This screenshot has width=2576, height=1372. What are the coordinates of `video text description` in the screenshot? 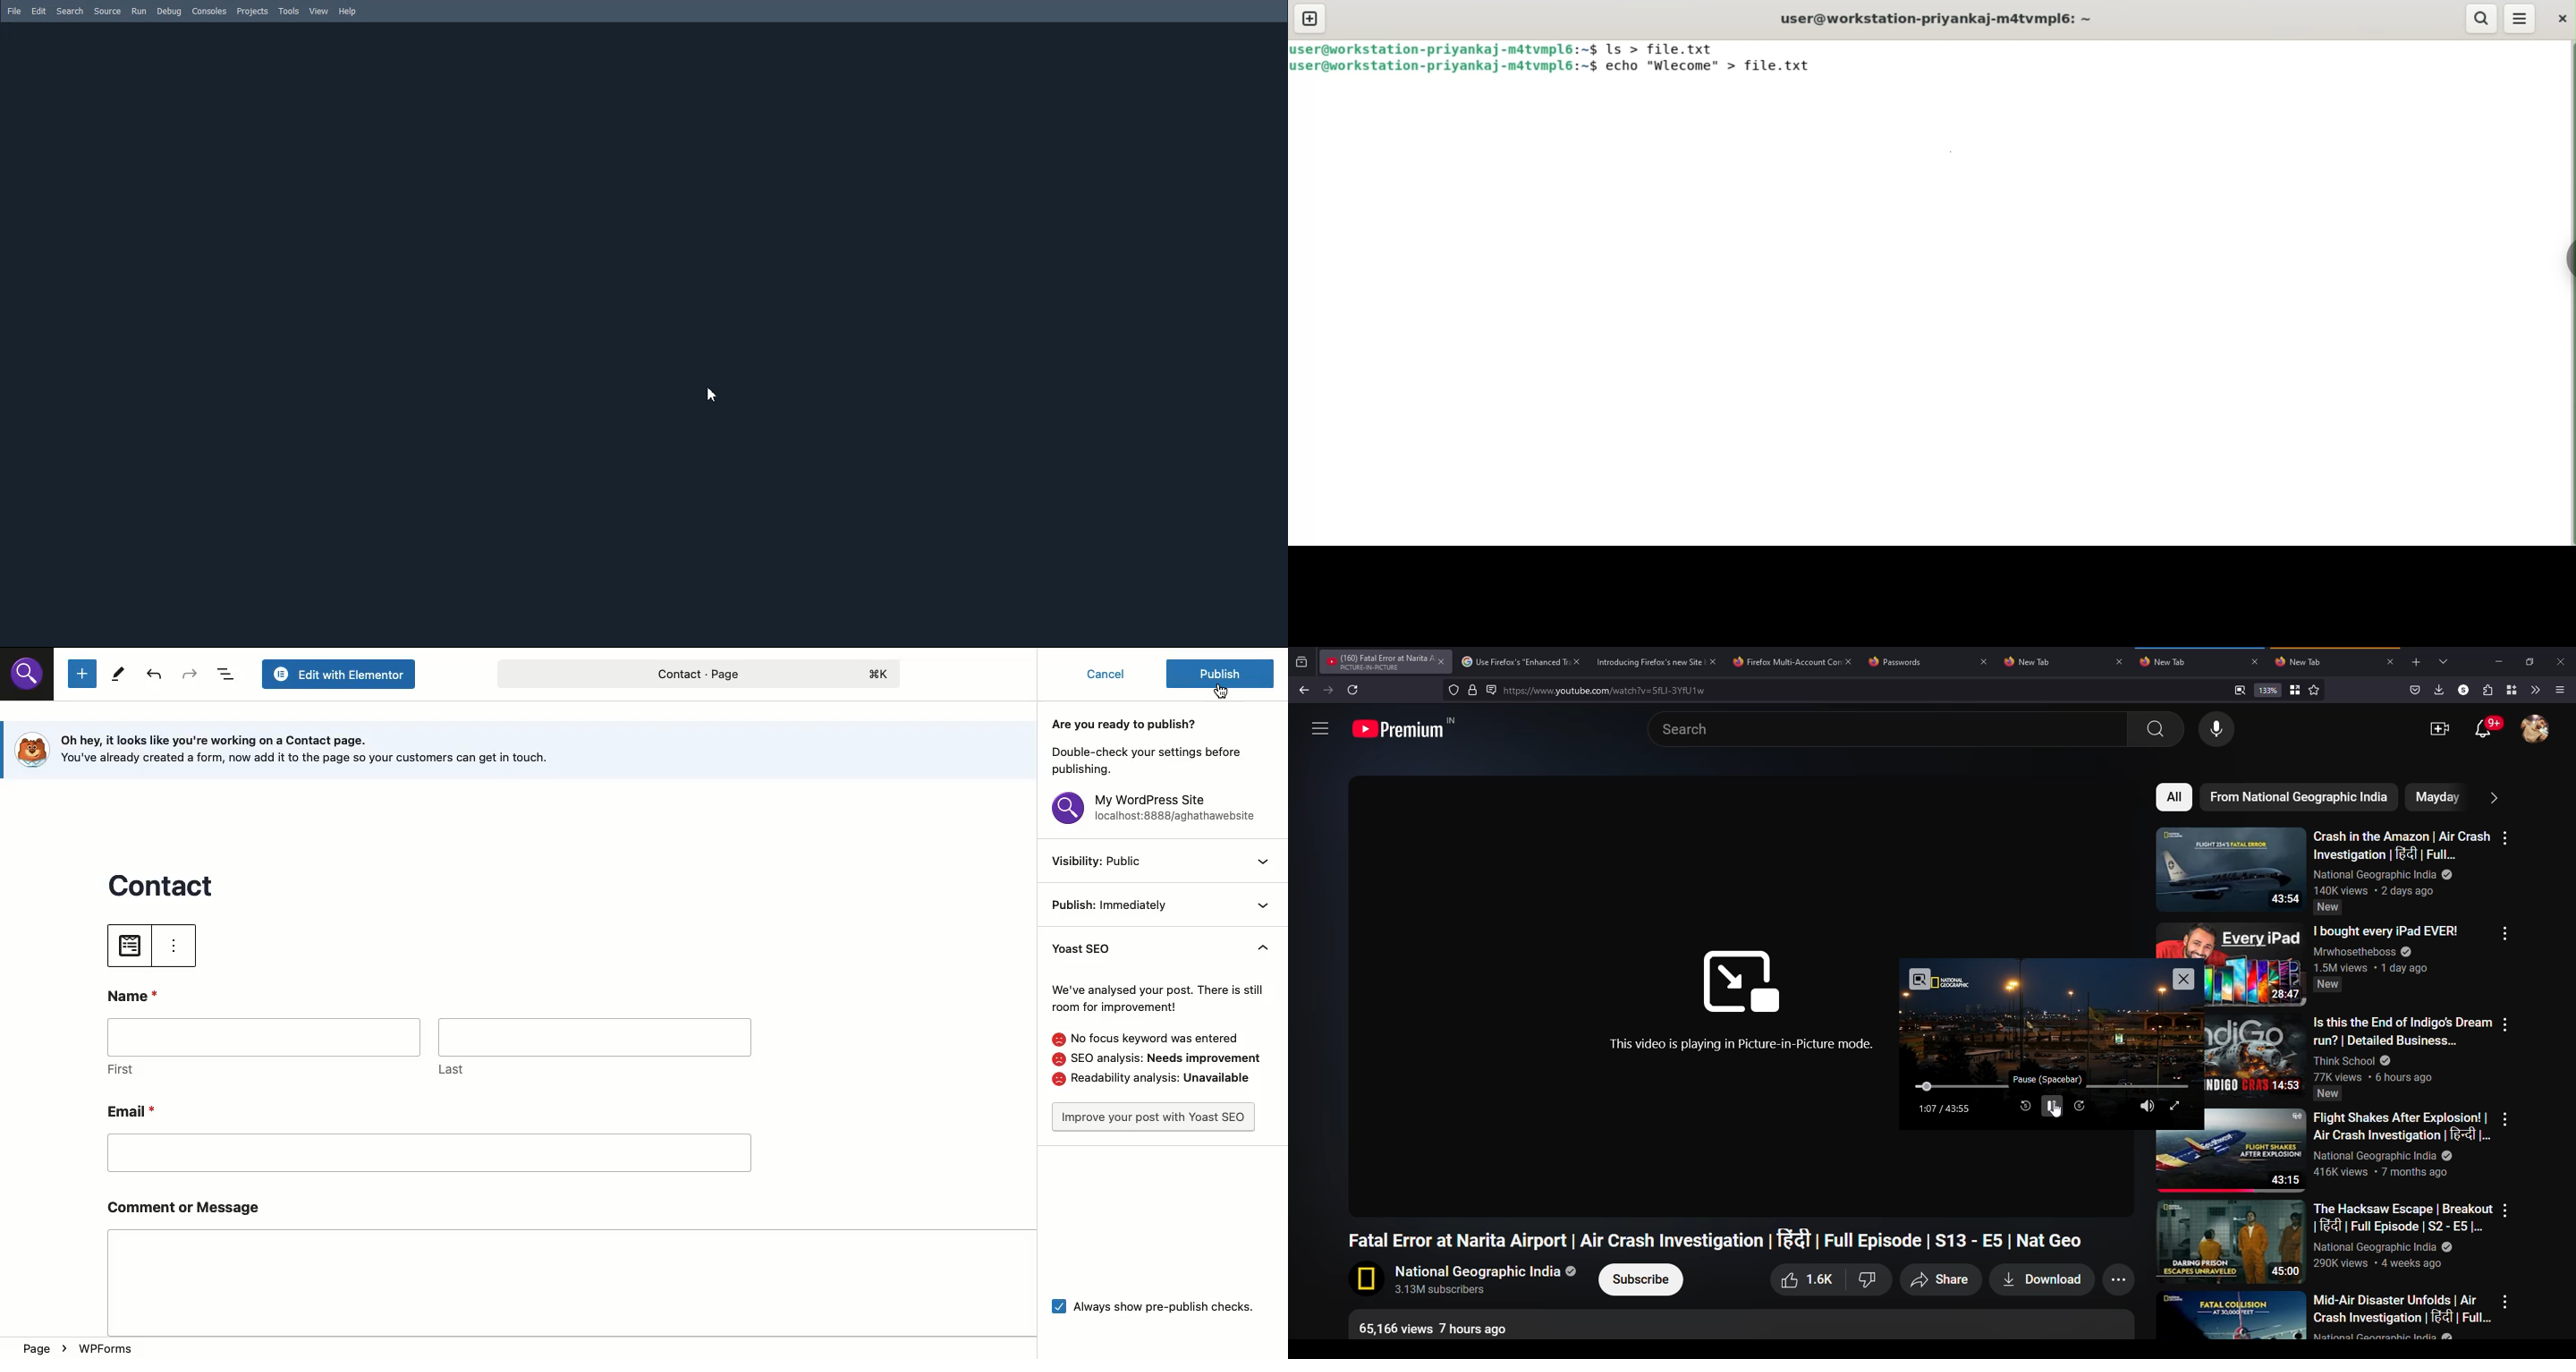 It's located at (2404, 1316).